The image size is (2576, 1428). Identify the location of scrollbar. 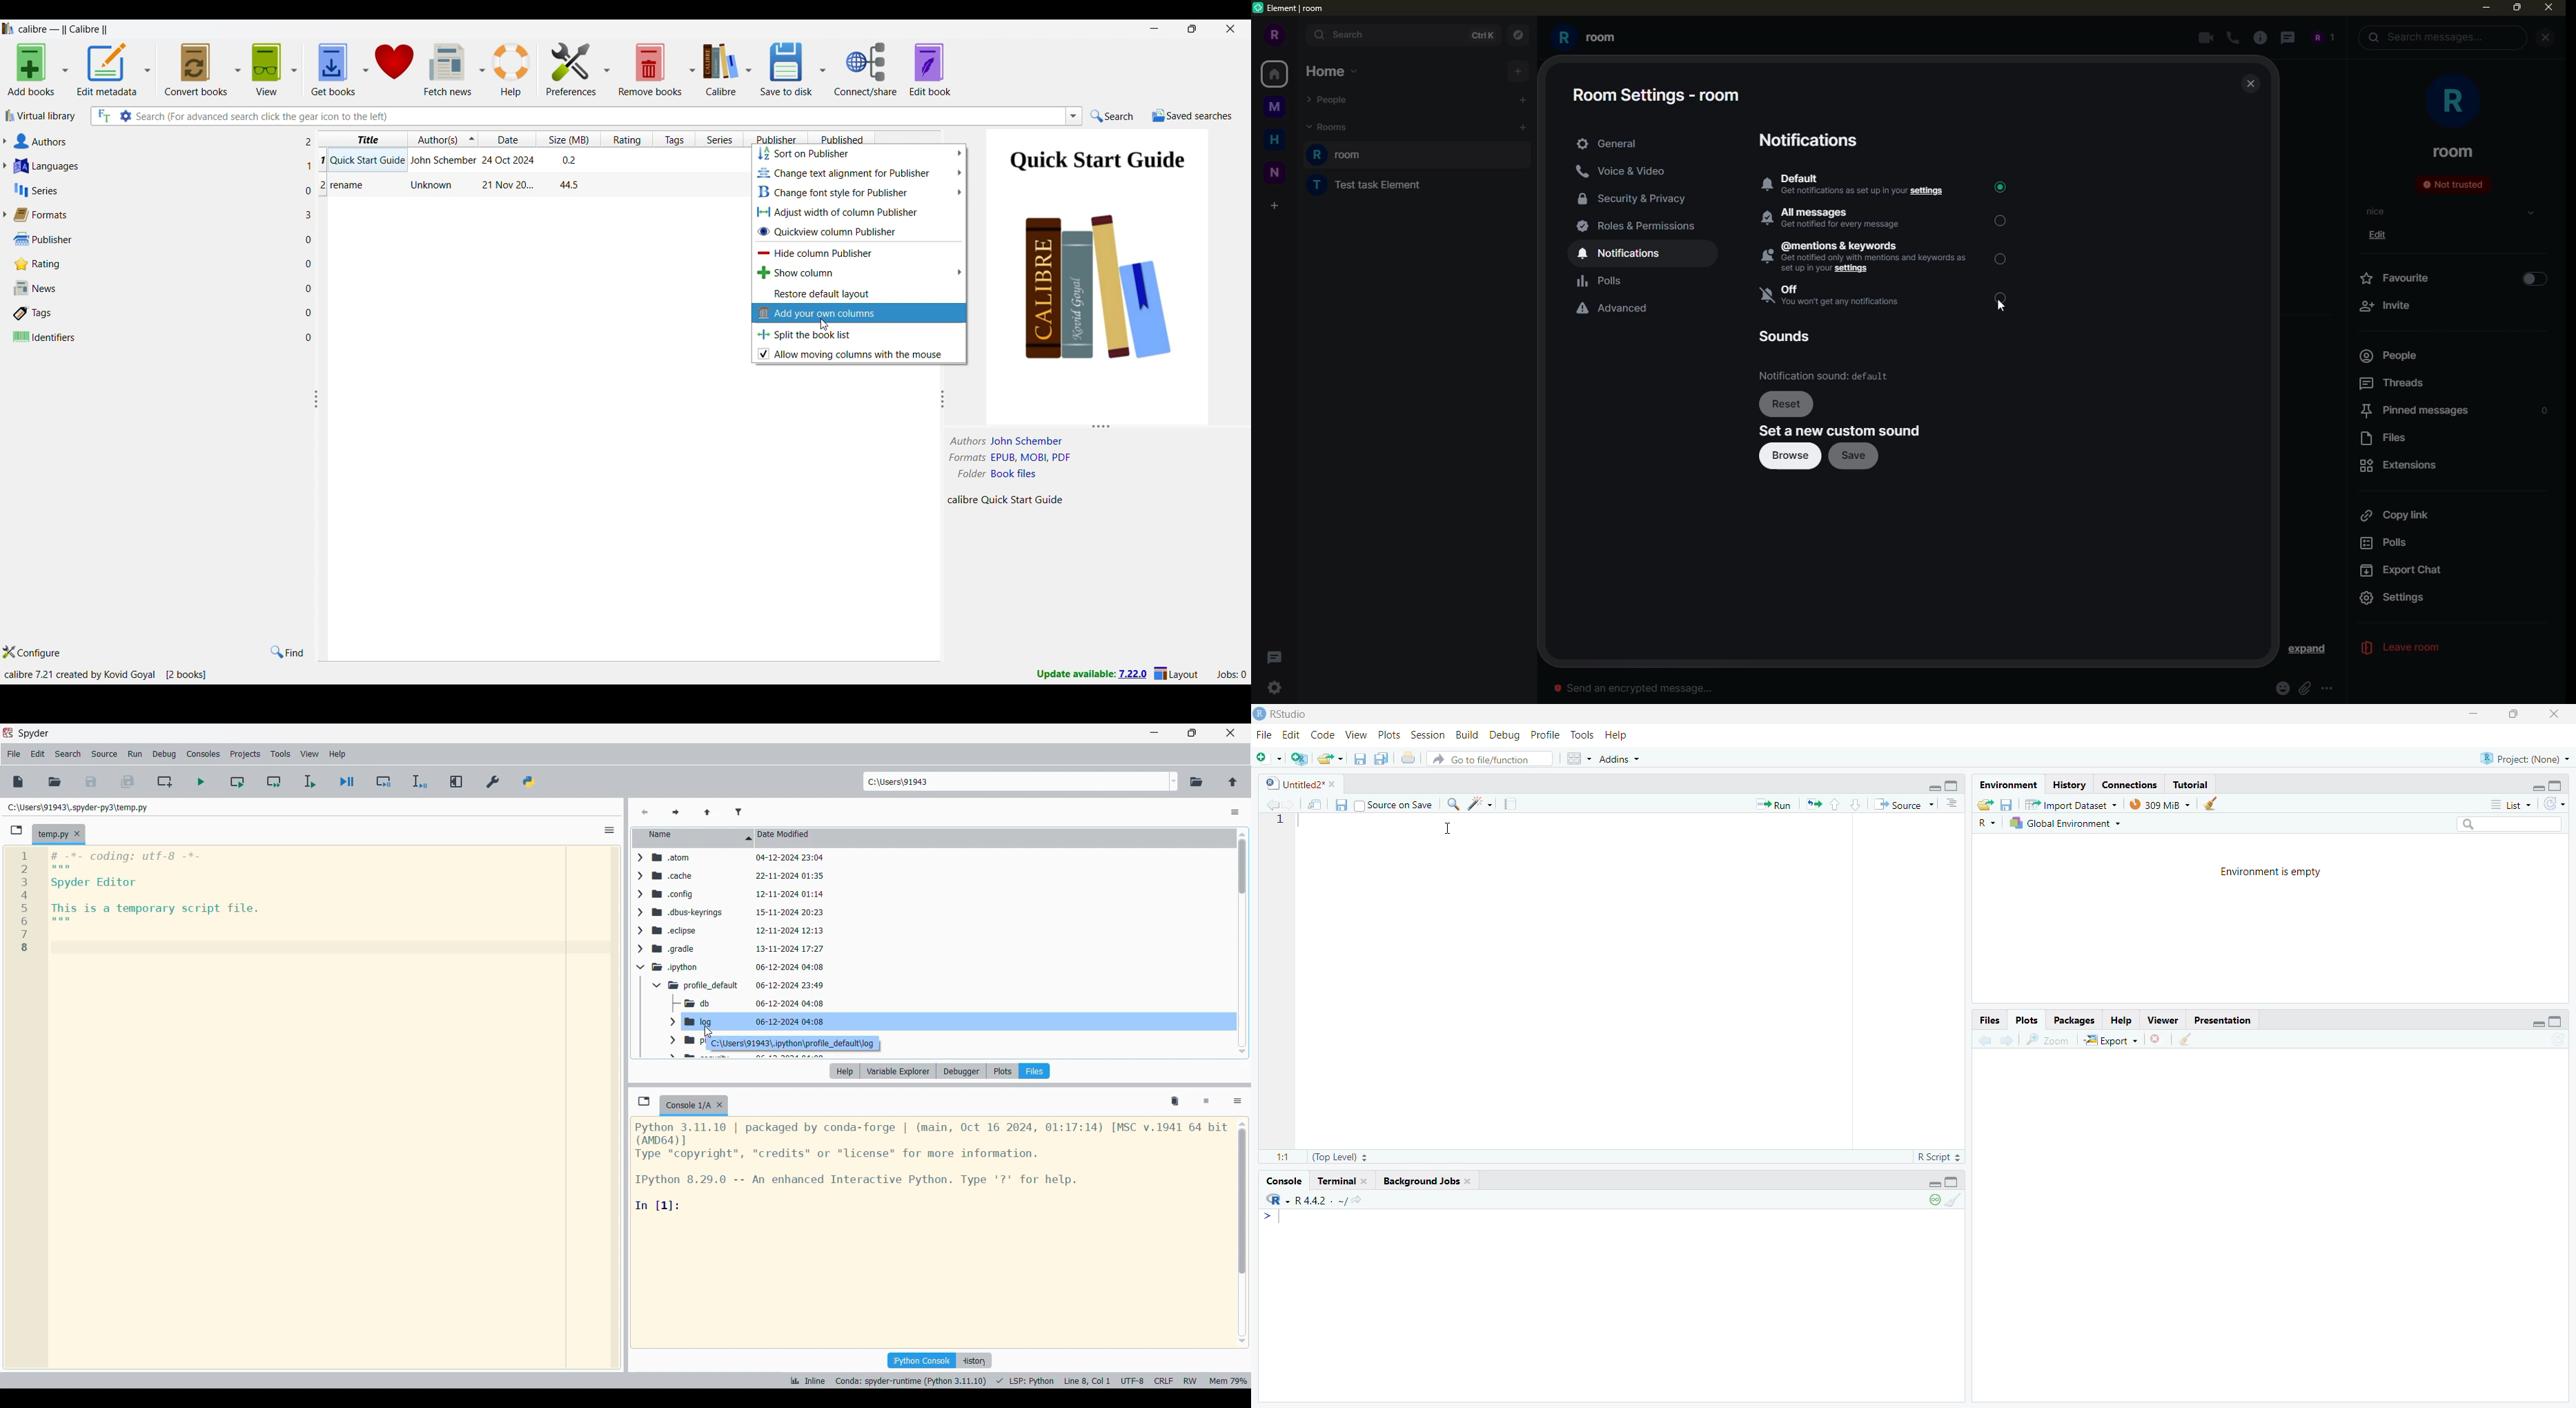
(1241, 941).